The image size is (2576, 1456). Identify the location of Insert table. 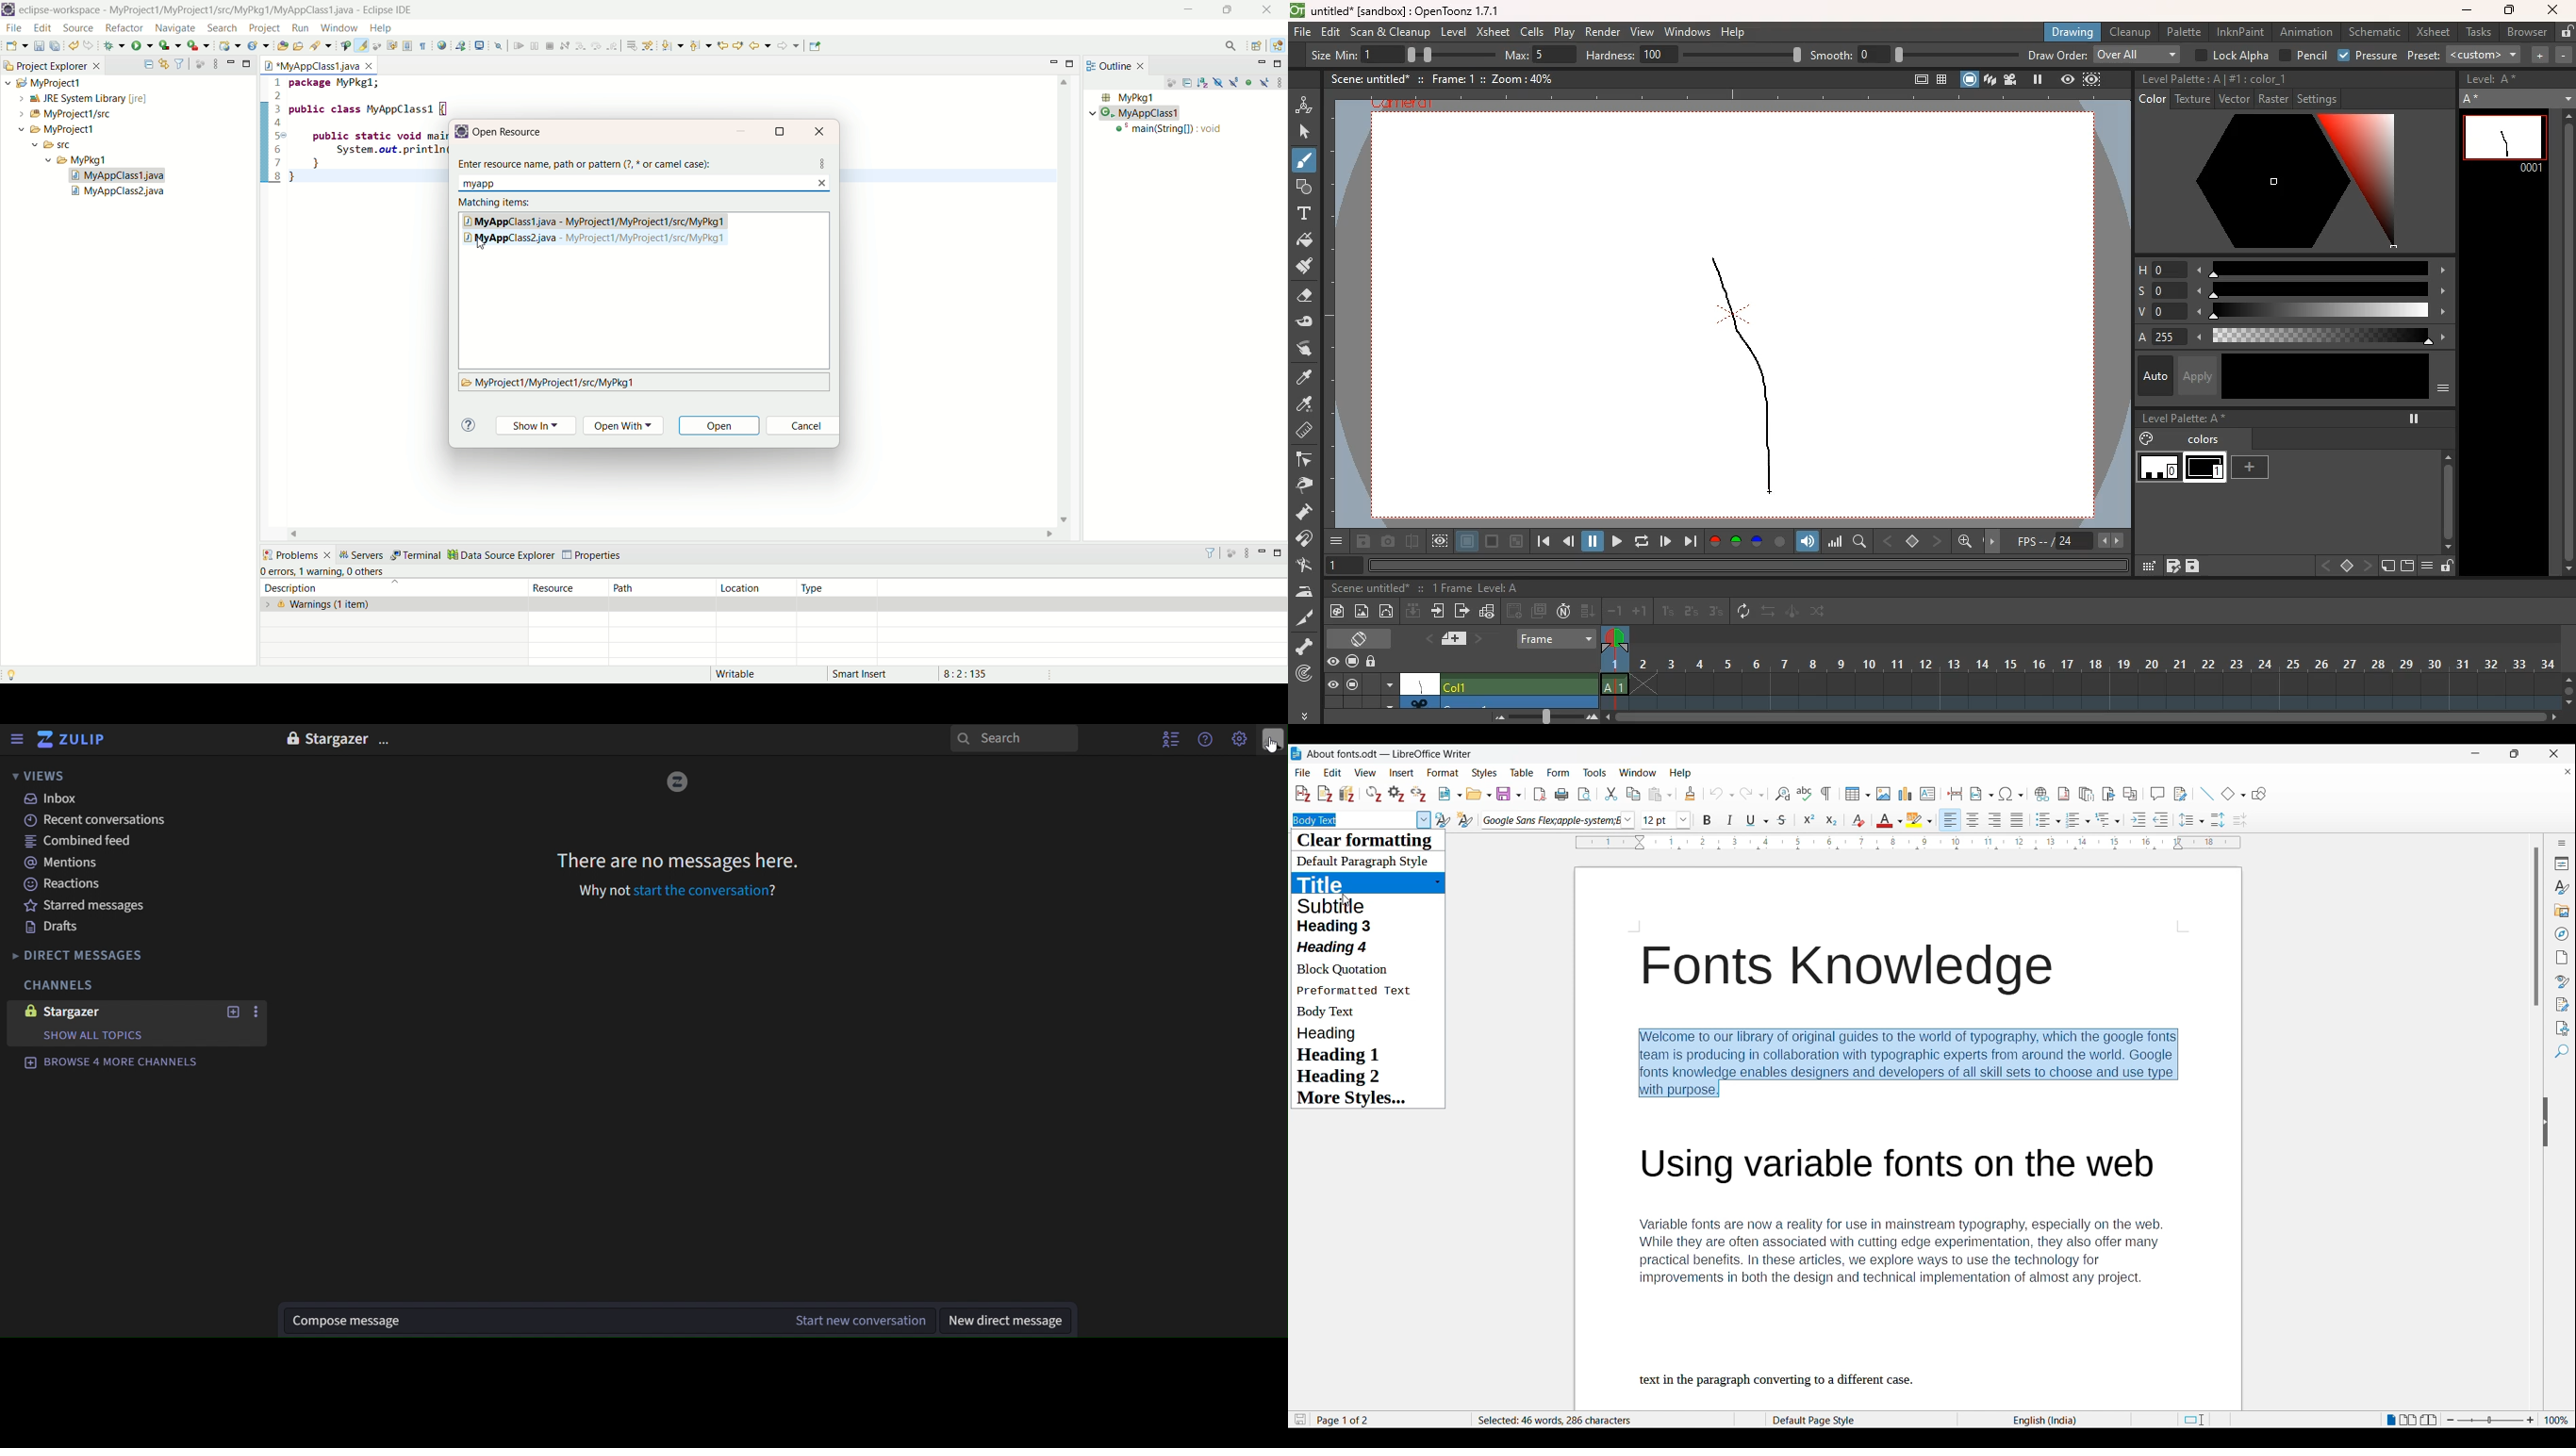
(1858, 794).